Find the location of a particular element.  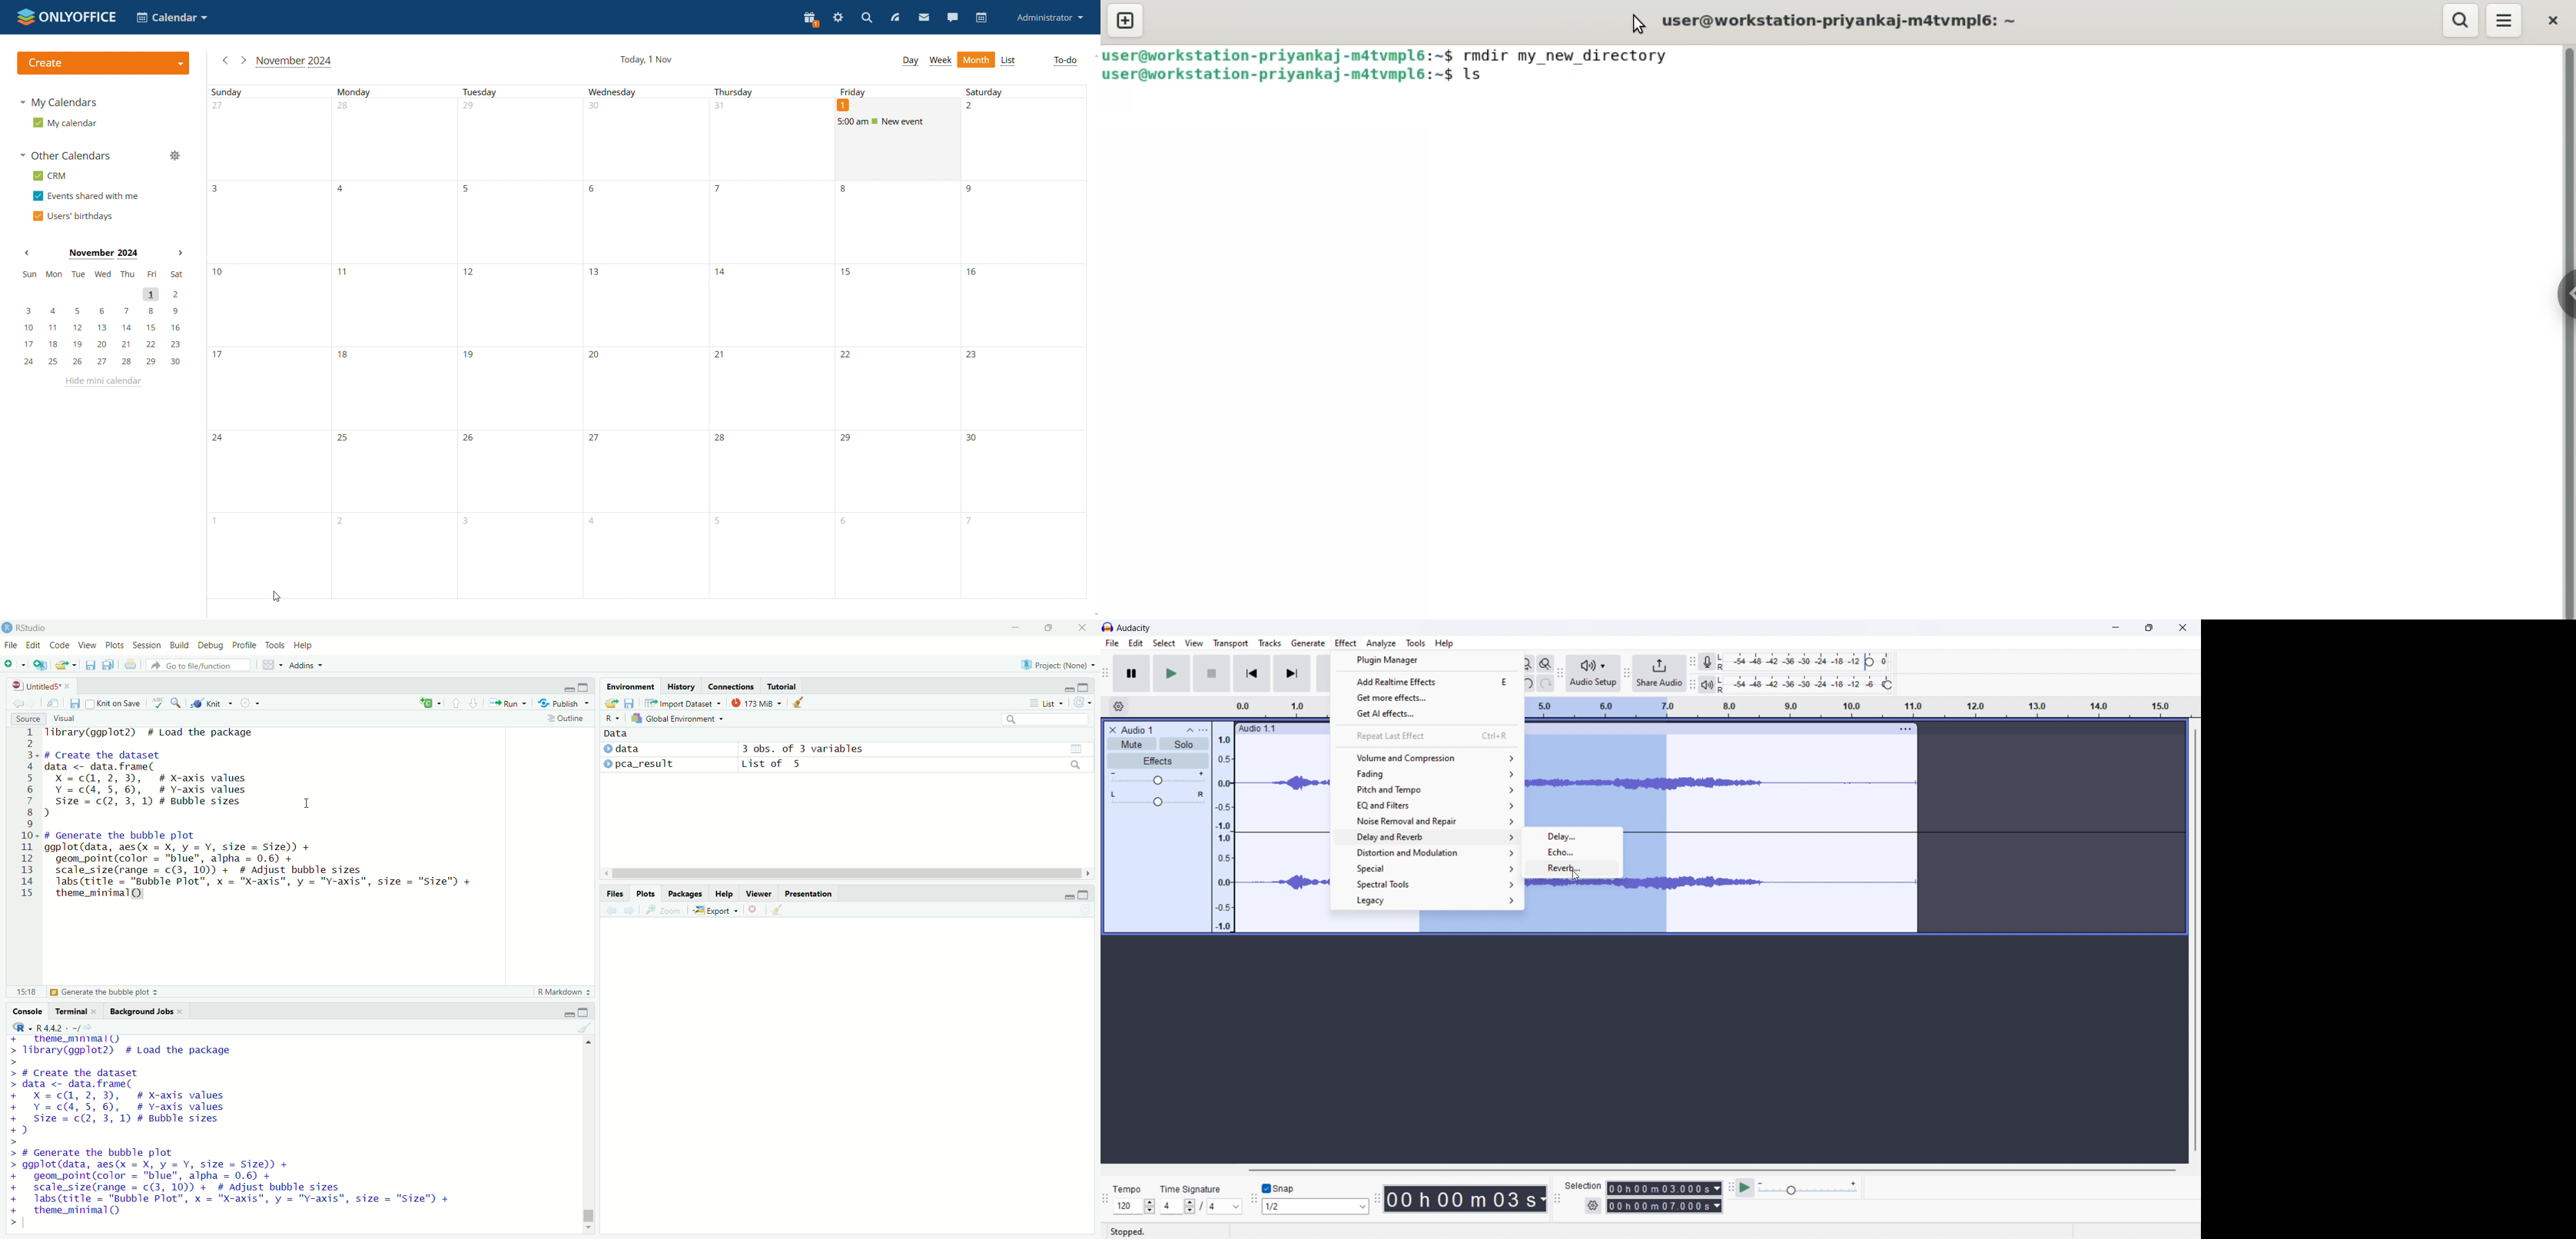

delay and reverb is located at coordinates (1427, 837).